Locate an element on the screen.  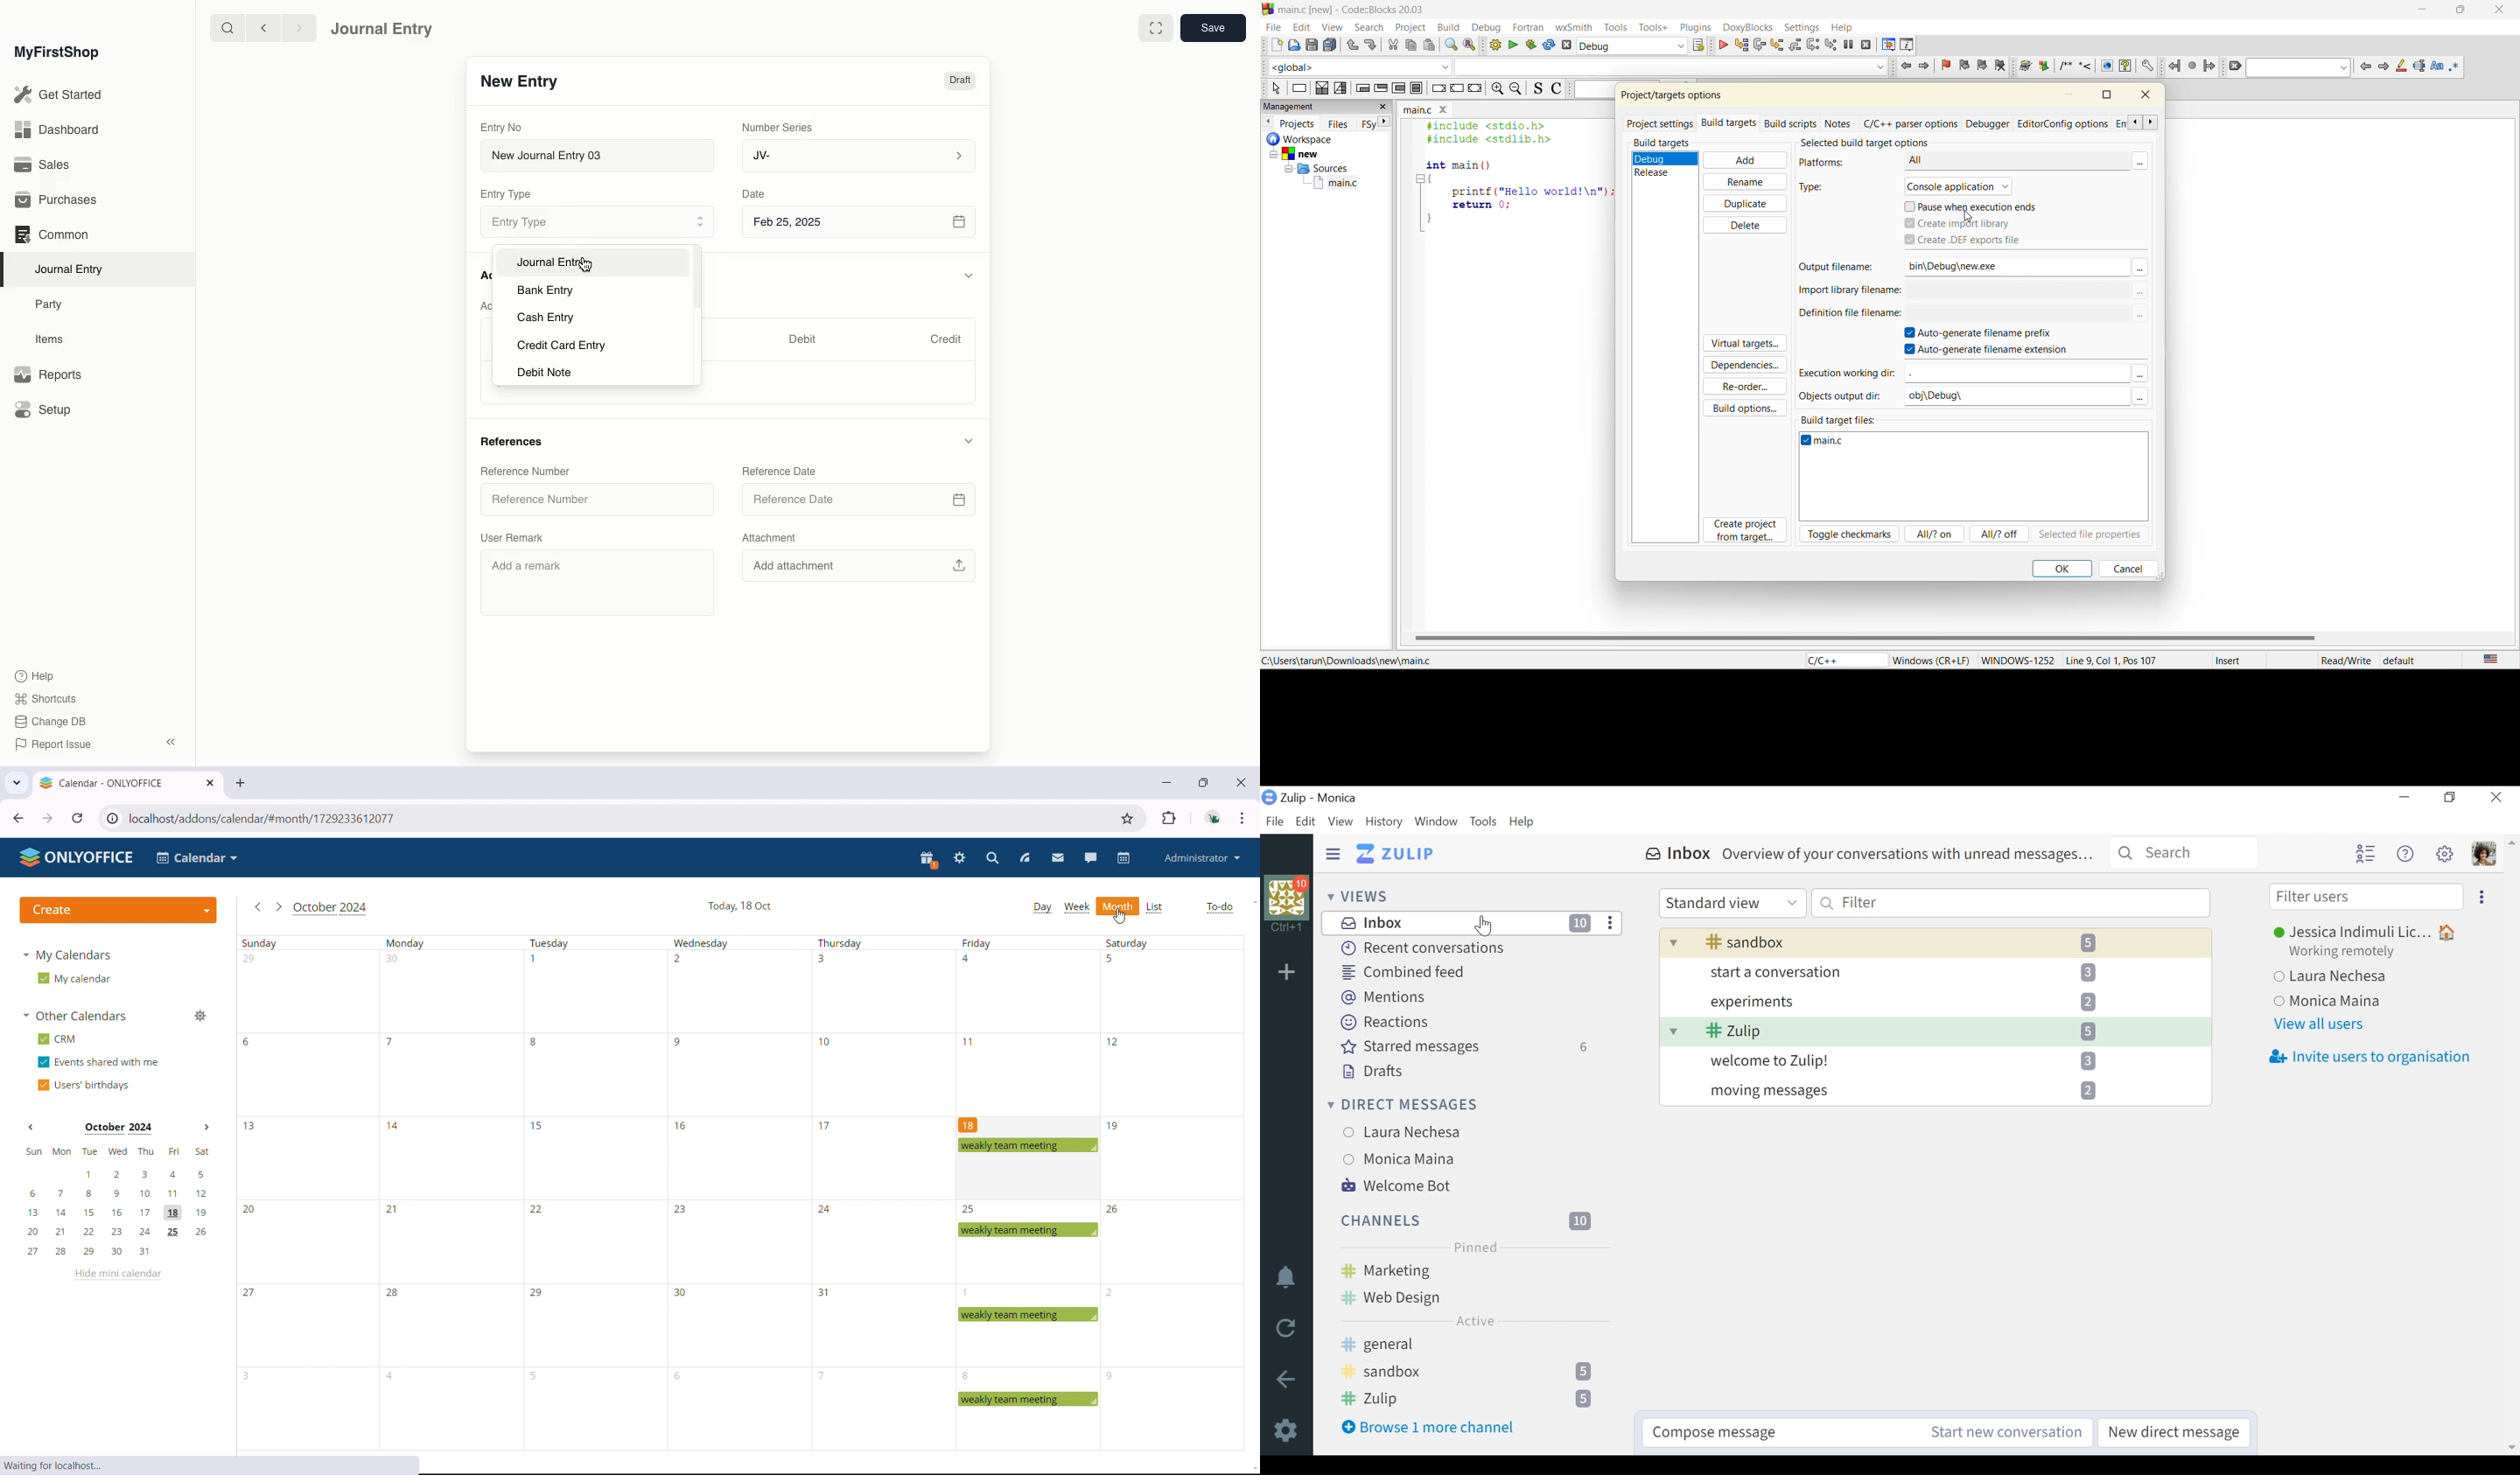
User Remark is located at coordinates (516, 536).